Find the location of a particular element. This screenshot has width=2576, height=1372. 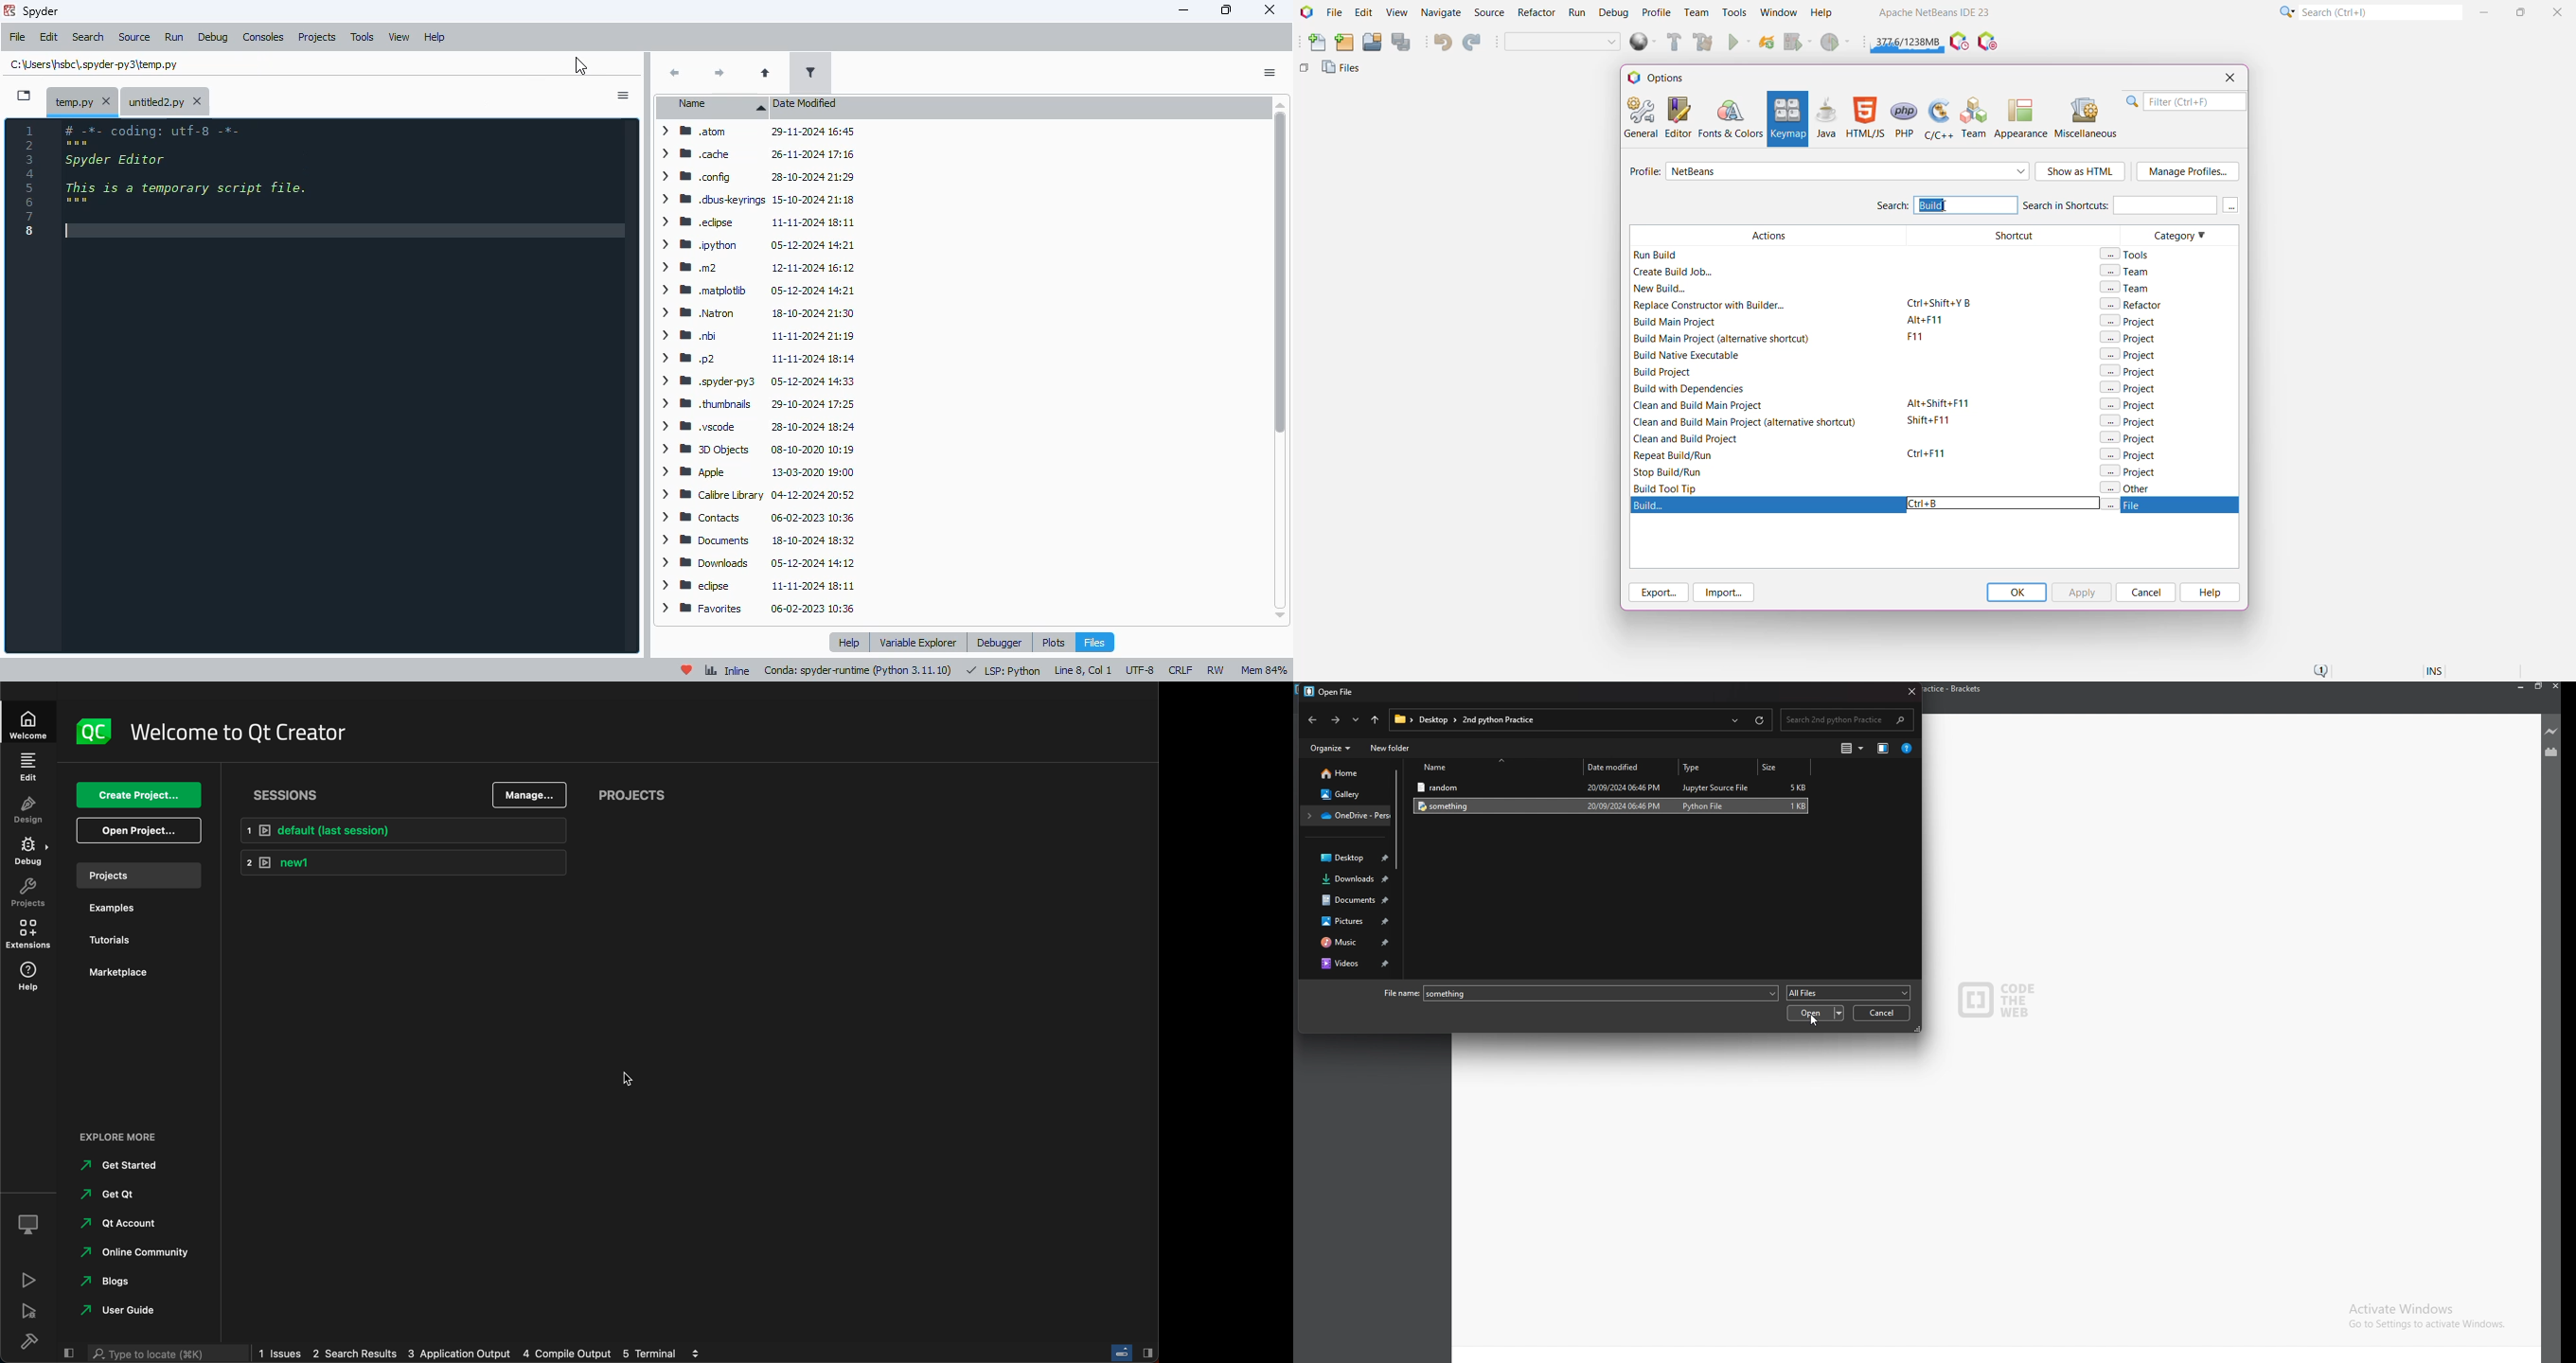

mem 85% is located at coordinates (1264, 670).